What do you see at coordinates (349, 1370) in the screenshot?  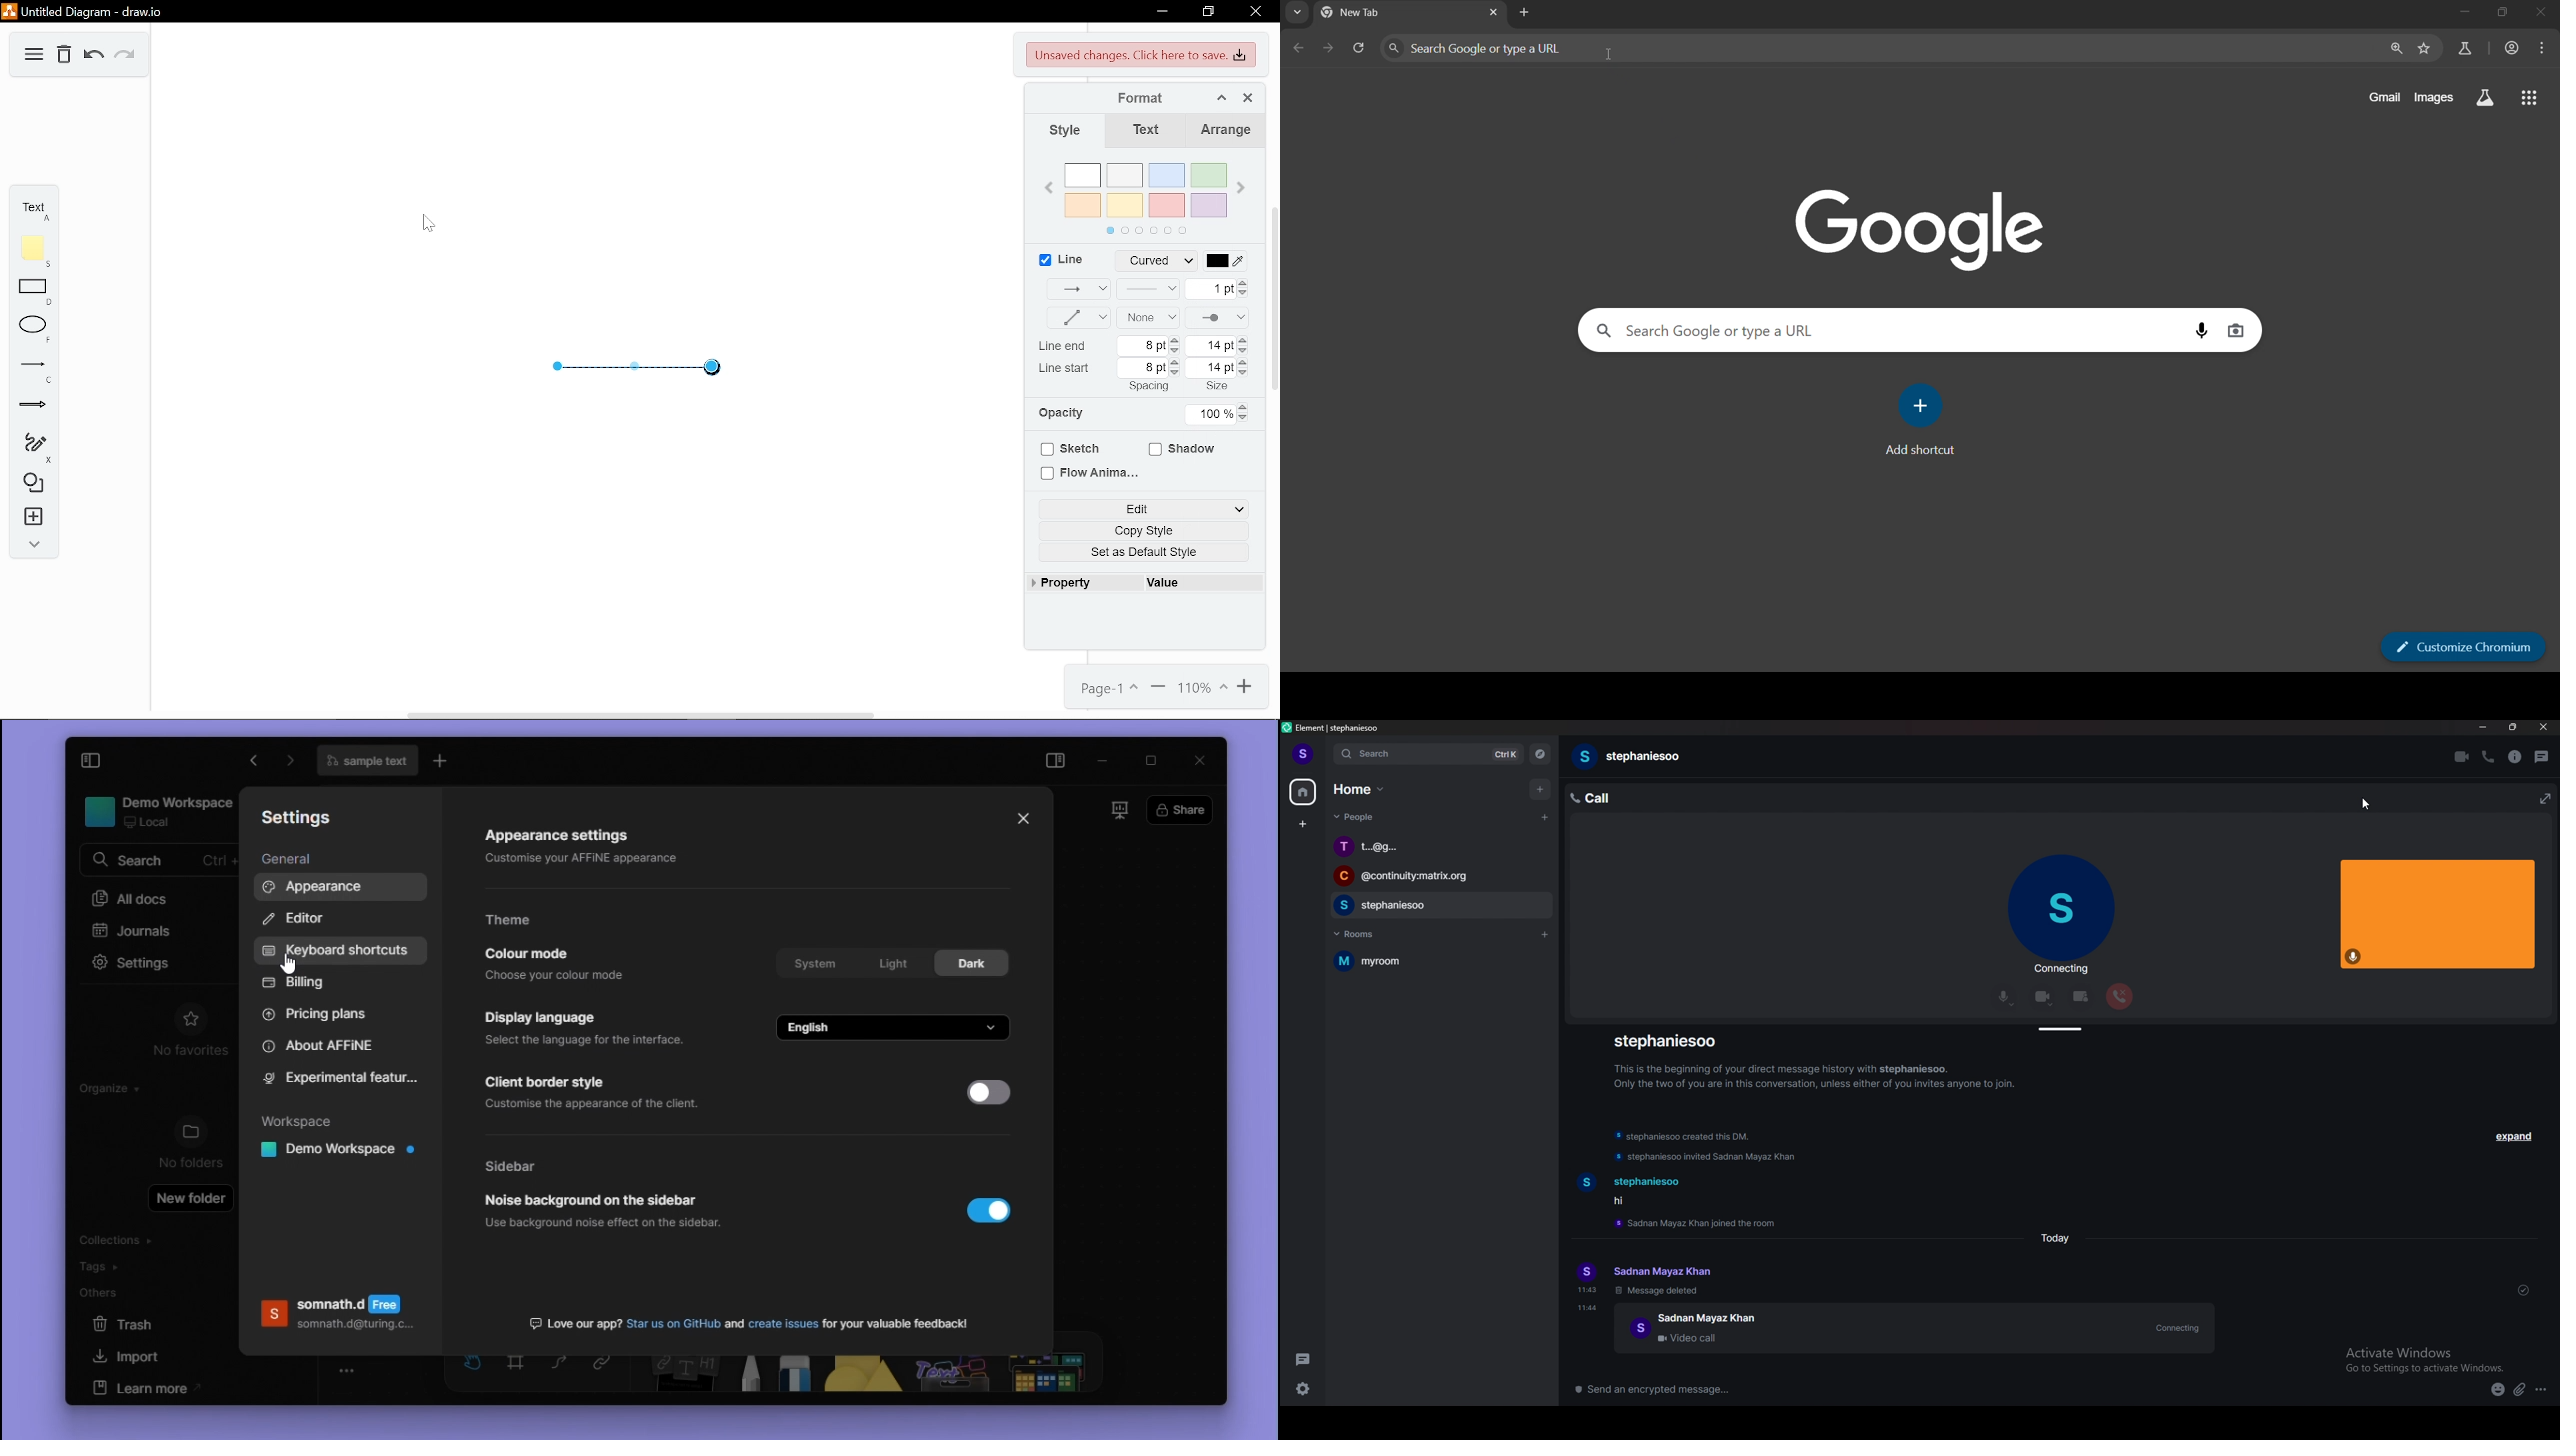 I see `toggle zoom tool bar` at bounding box center [349, 1370].